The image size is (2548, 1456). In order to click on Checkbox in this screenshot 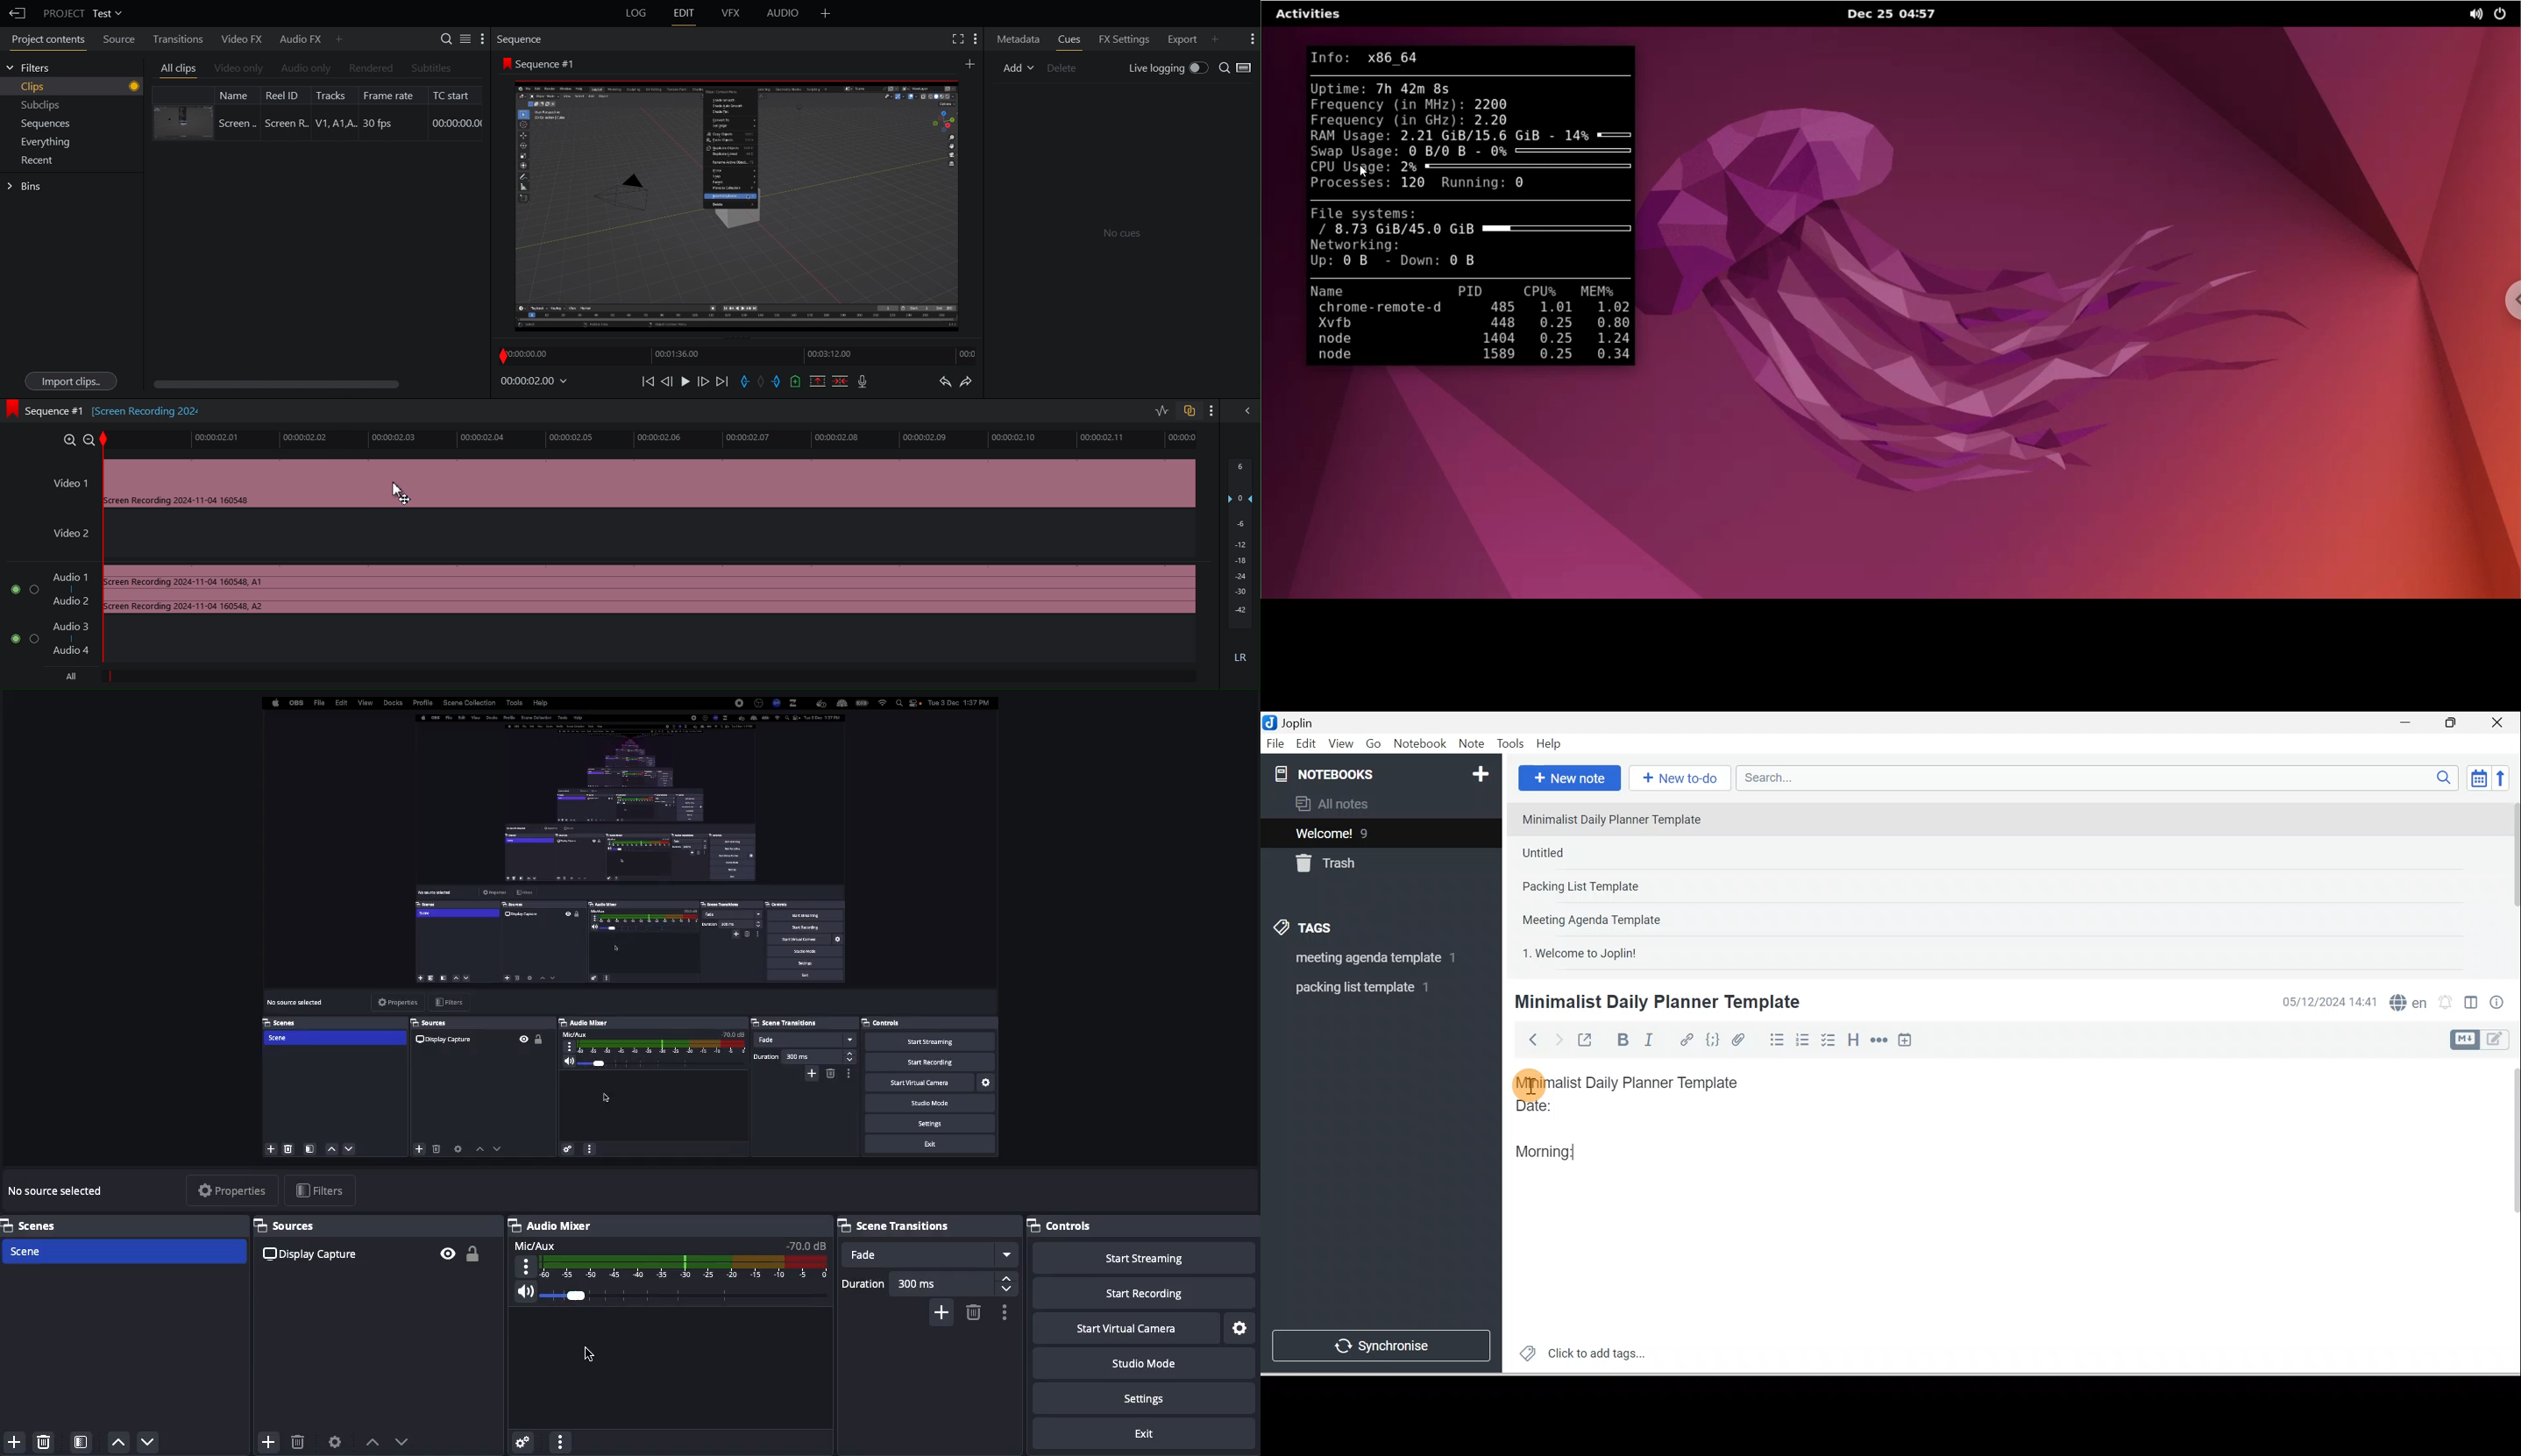, I will do `click(1827, 1040)`.